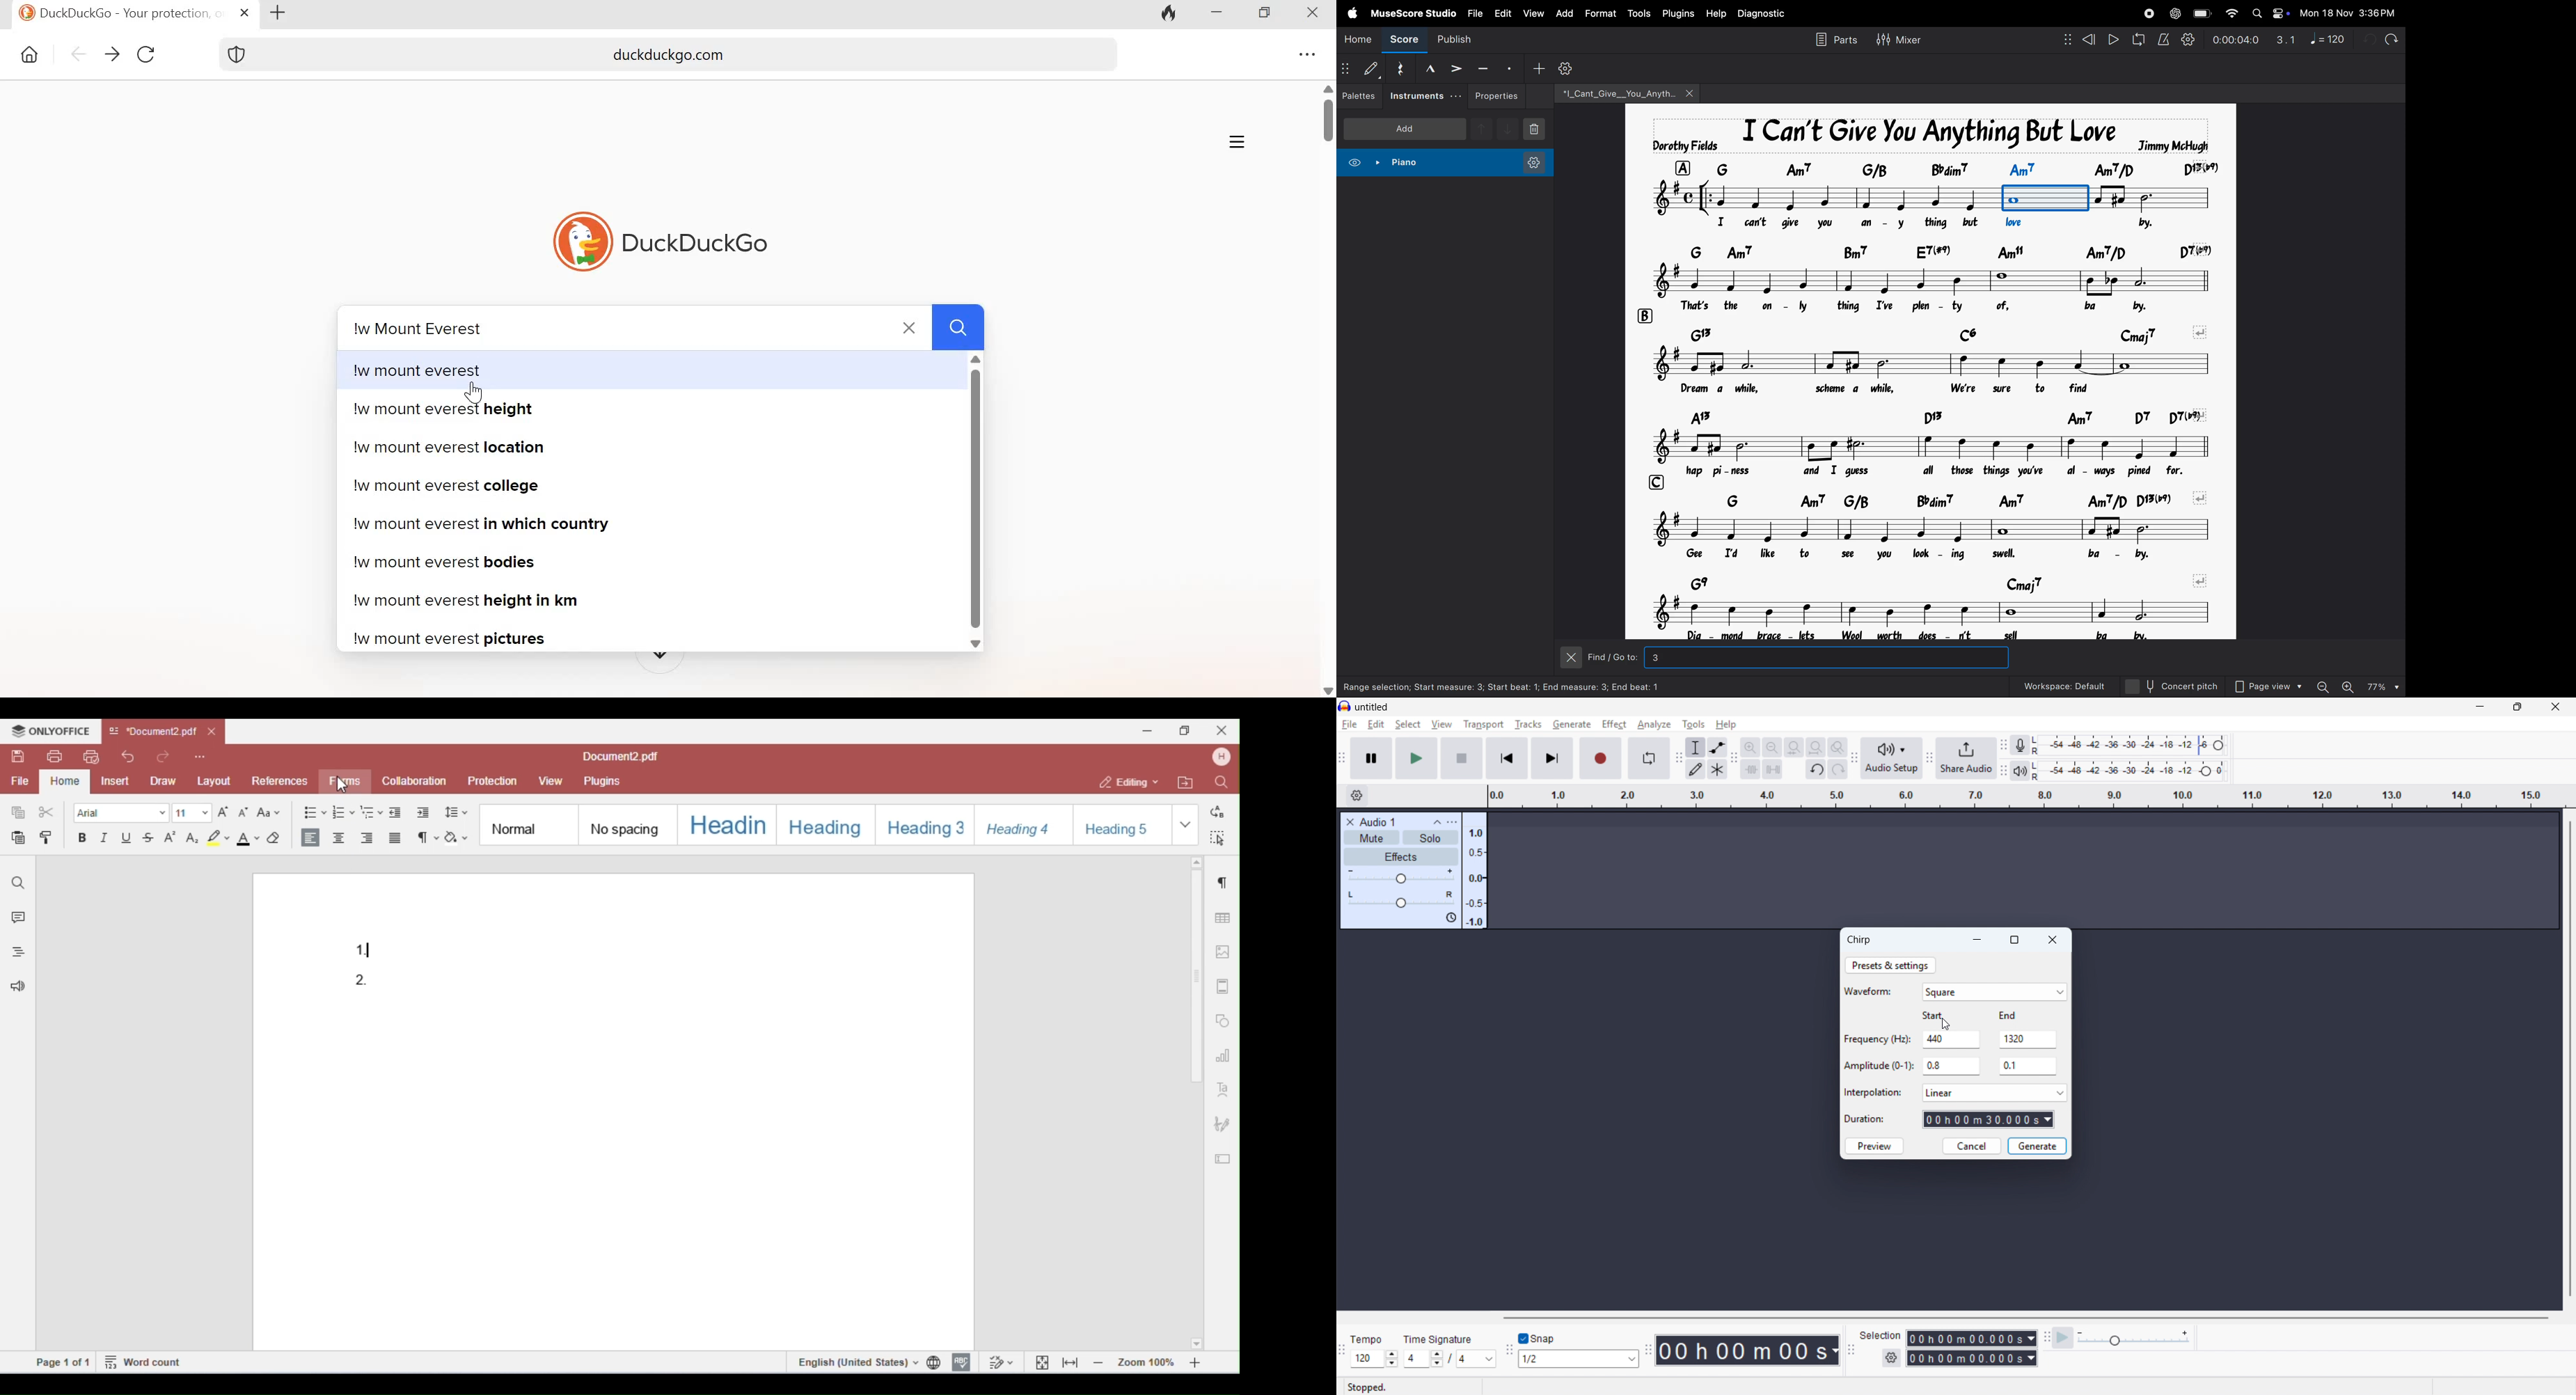 The image size is (2576, 1400). What do you see at coordinates (1952, 1066) in the screenshot?
I see `Starting amplitude ` at bounding box center [1952, 1066].